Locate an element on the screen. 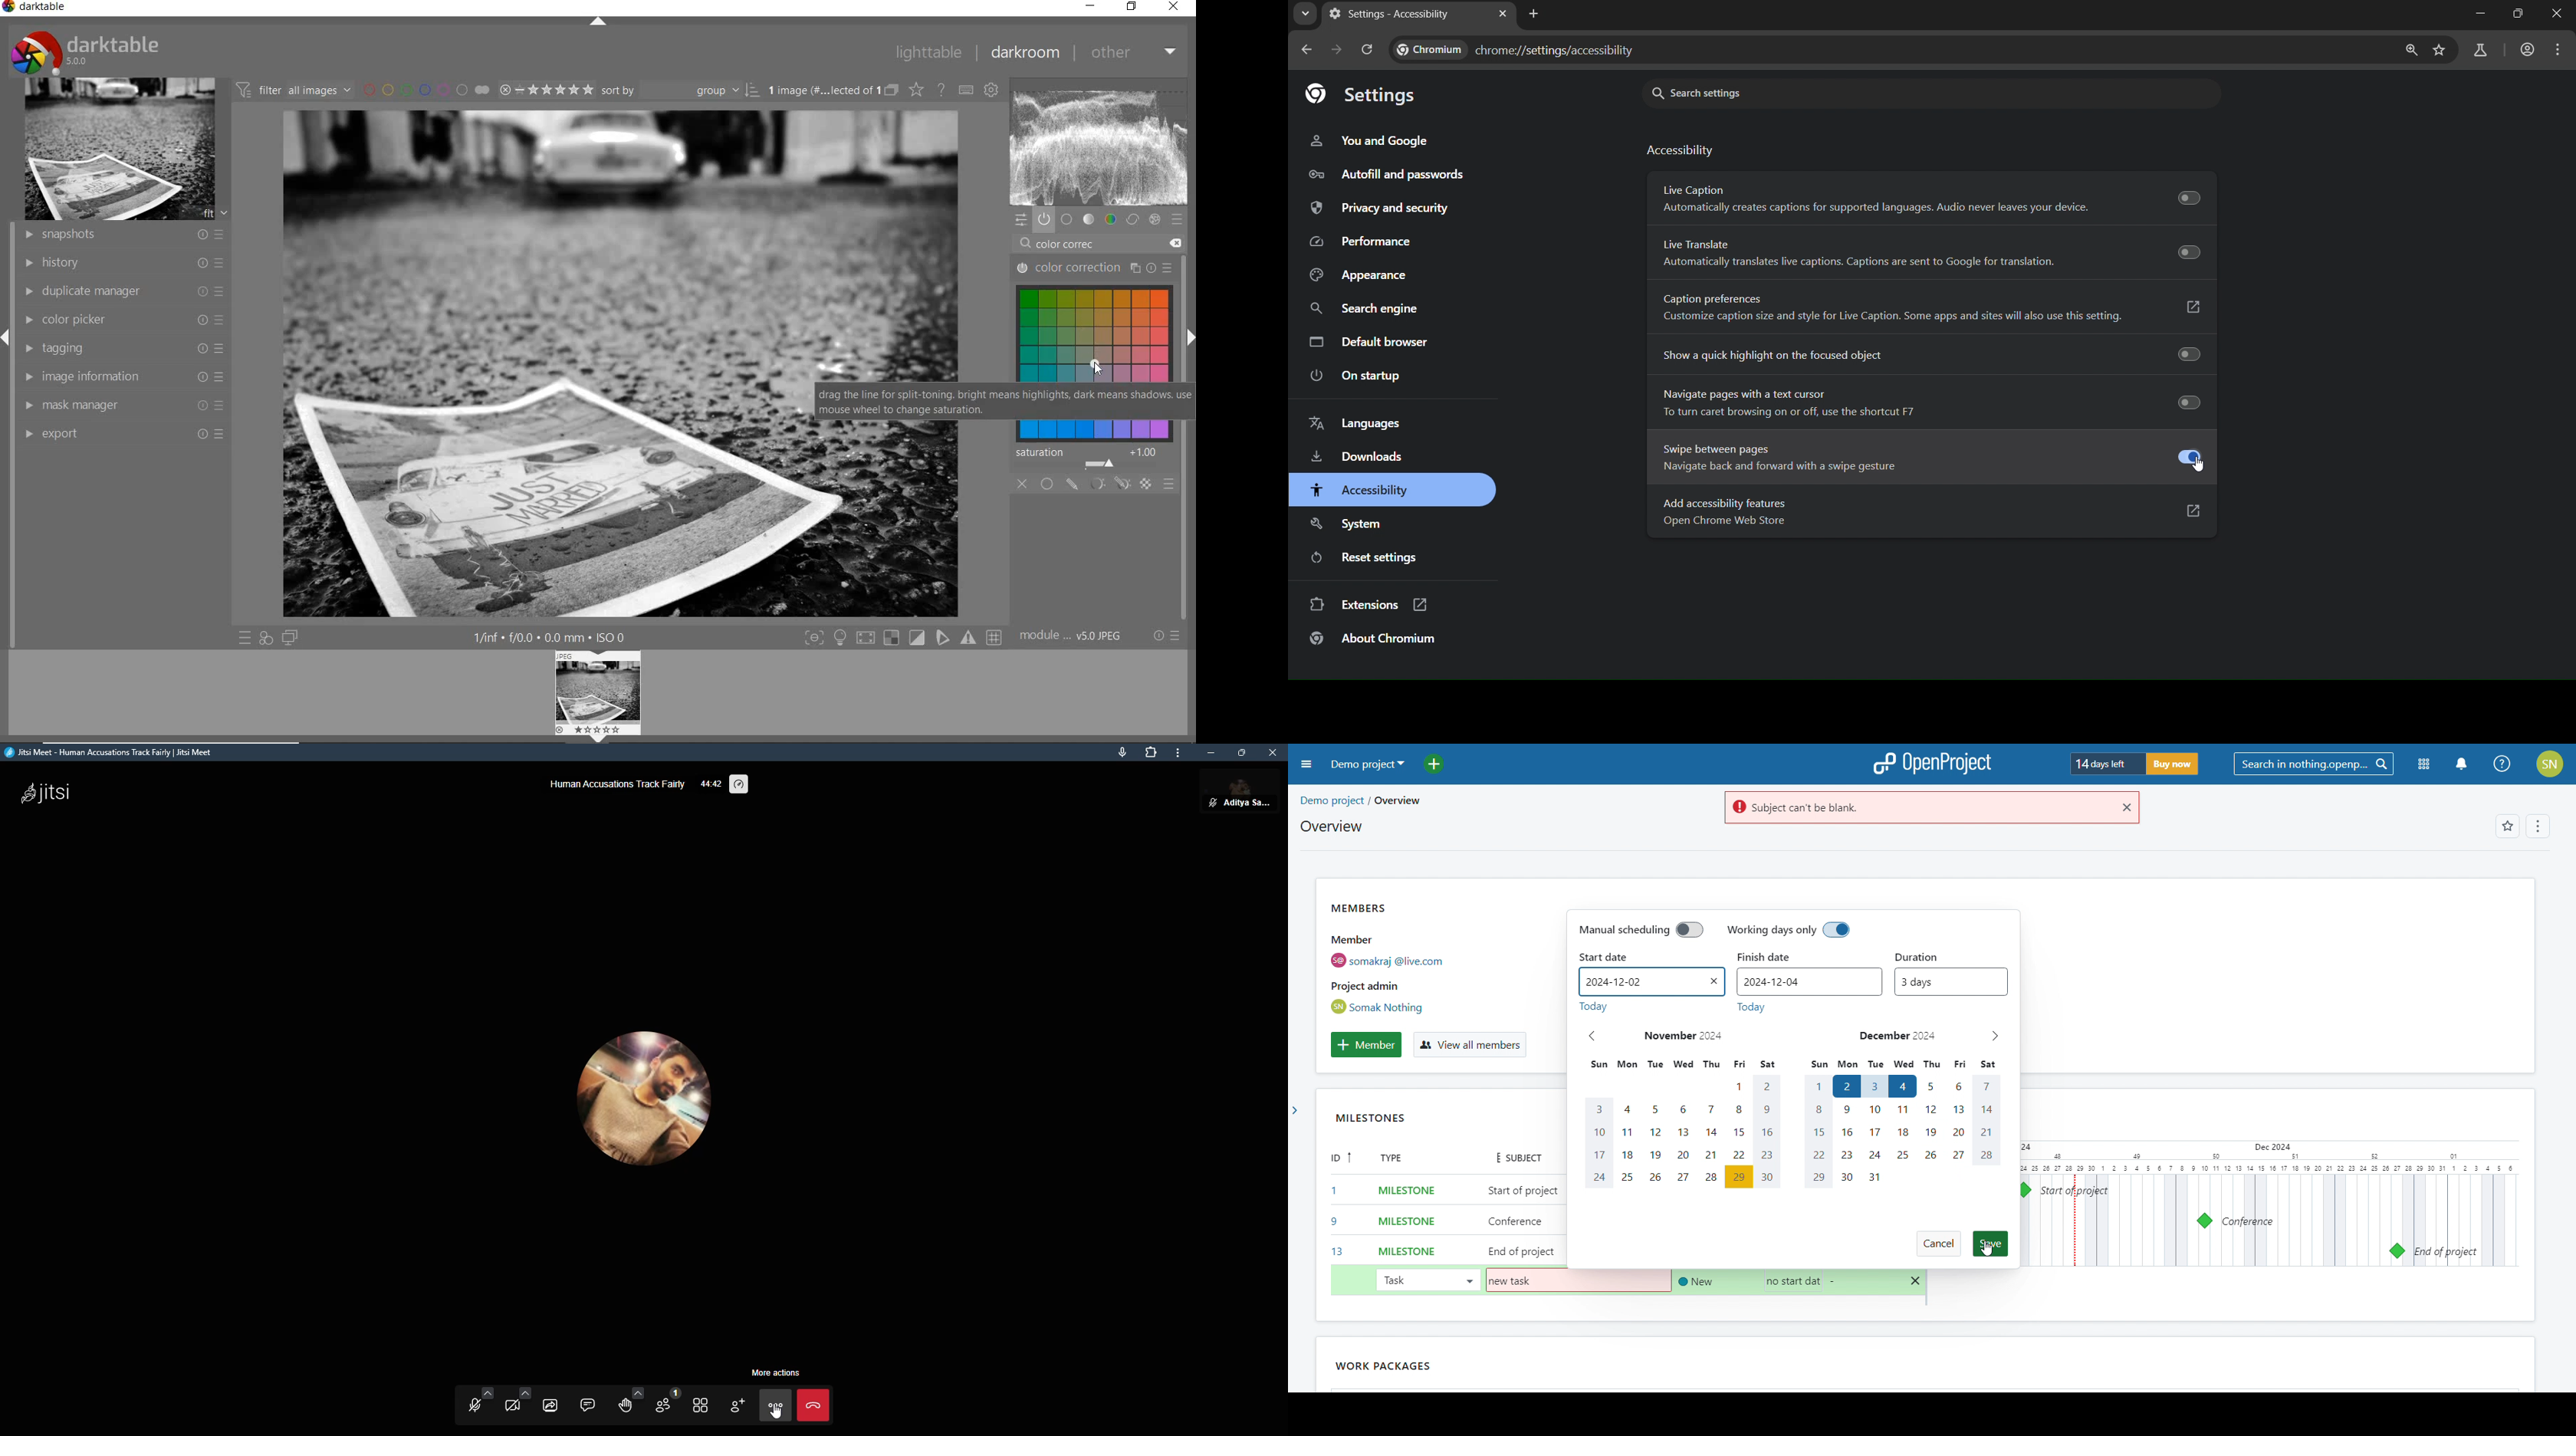 The image size is (2576, 1456). notification is located at coordinates (2461, 764).